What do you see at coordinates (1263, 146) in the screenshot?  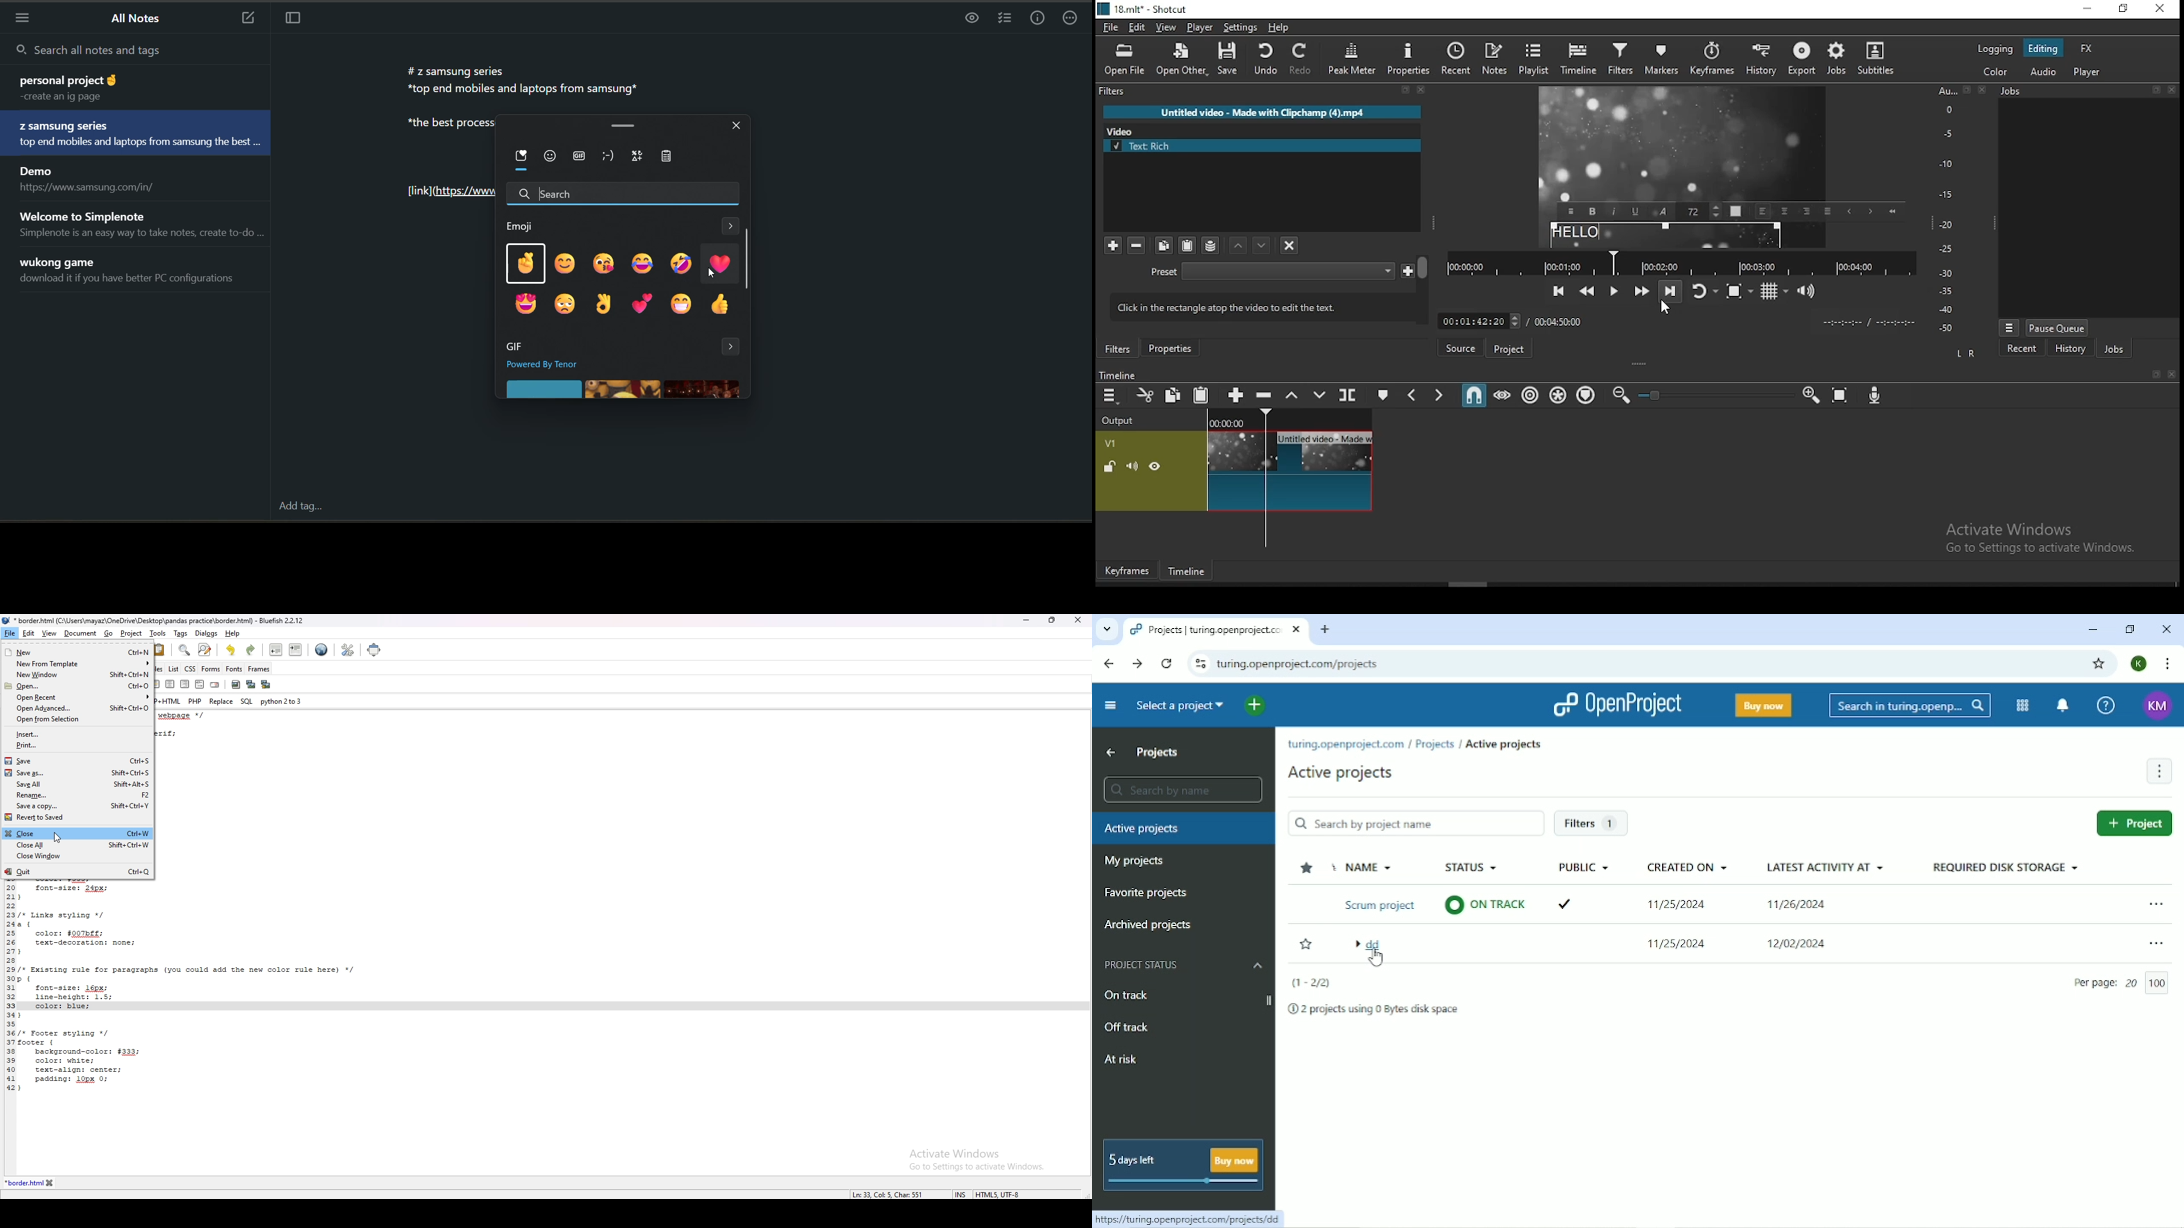 I see `text rich` at bounding box center [1263, 146].